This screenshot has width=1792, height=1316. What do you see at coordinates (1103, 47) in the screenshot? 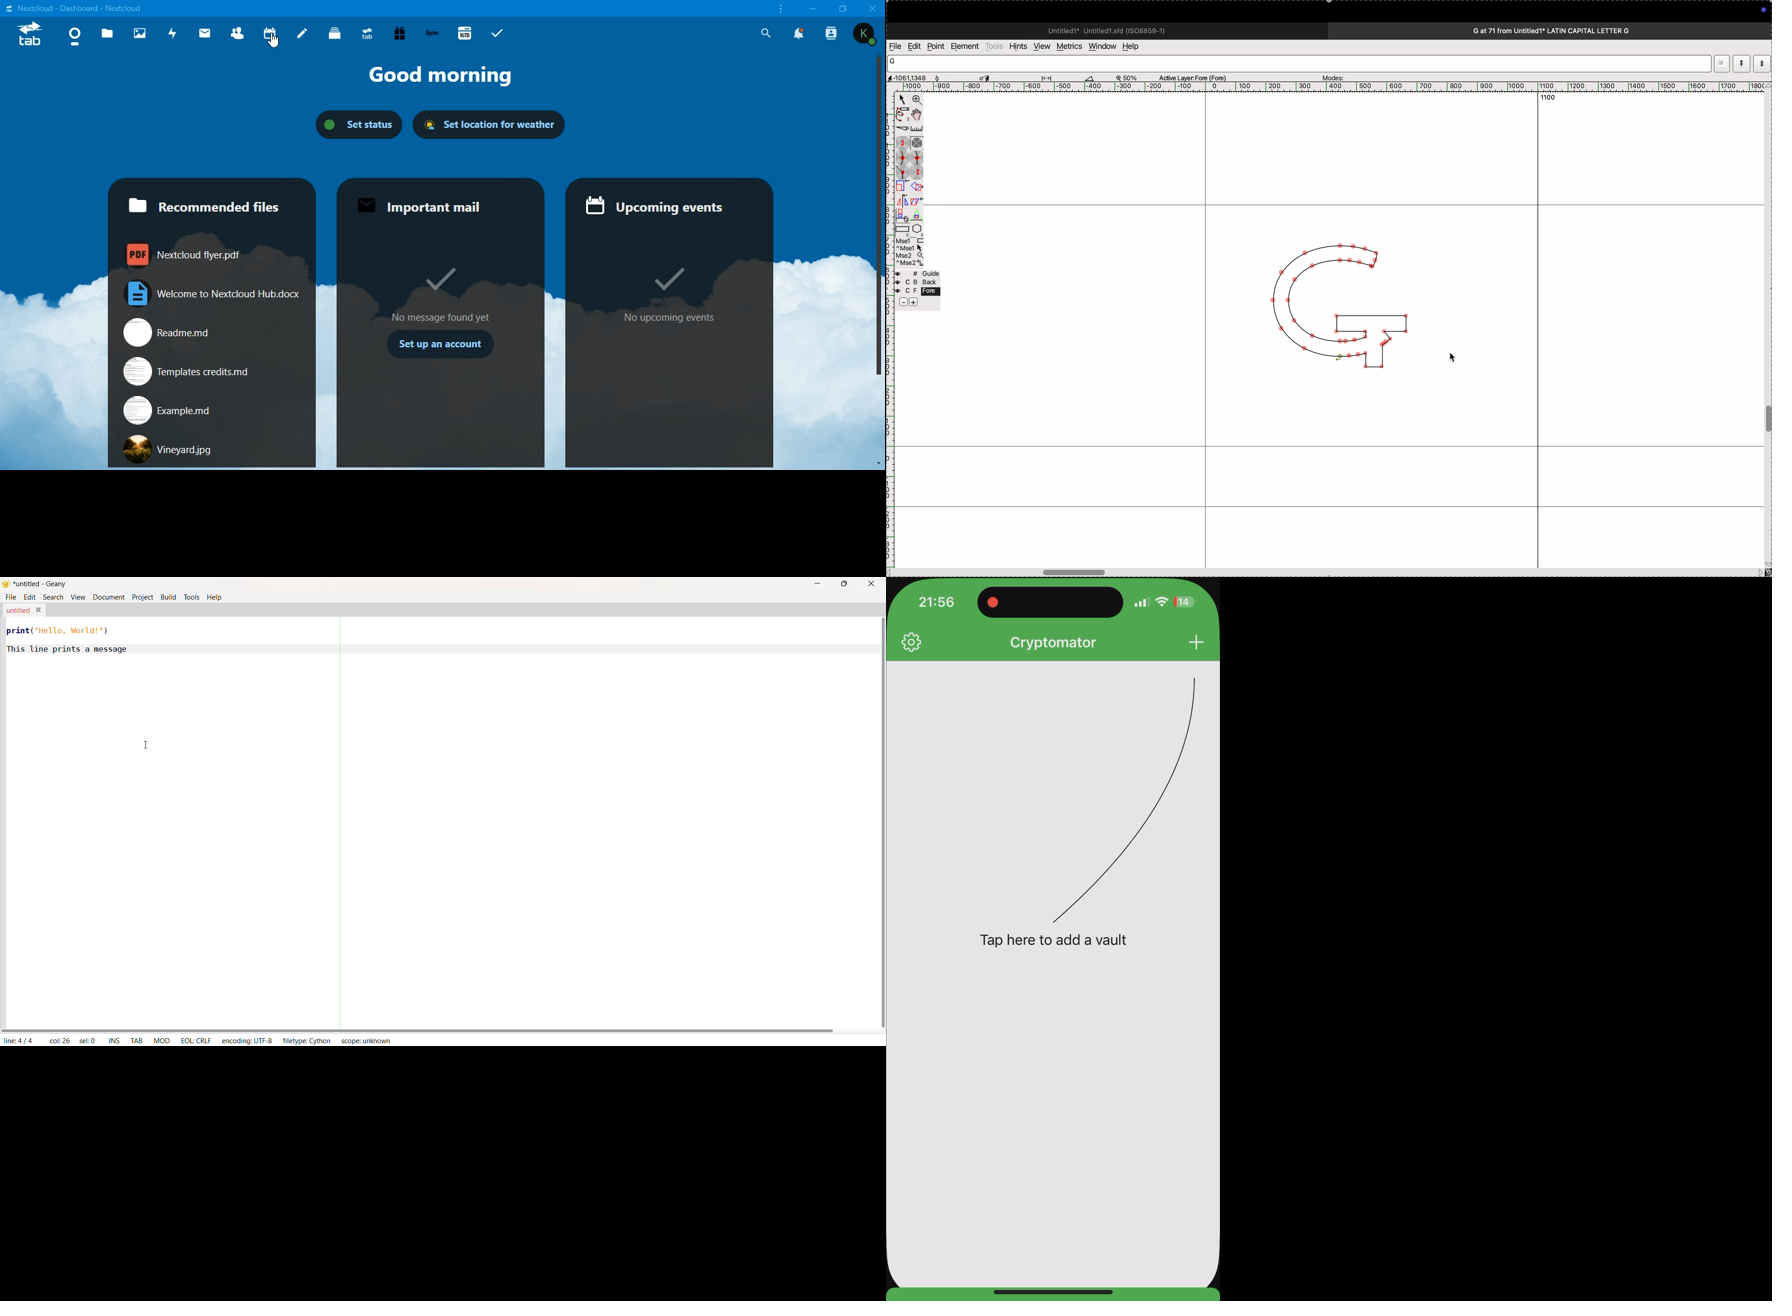
I see `window` at bounding box center [1103, 47].